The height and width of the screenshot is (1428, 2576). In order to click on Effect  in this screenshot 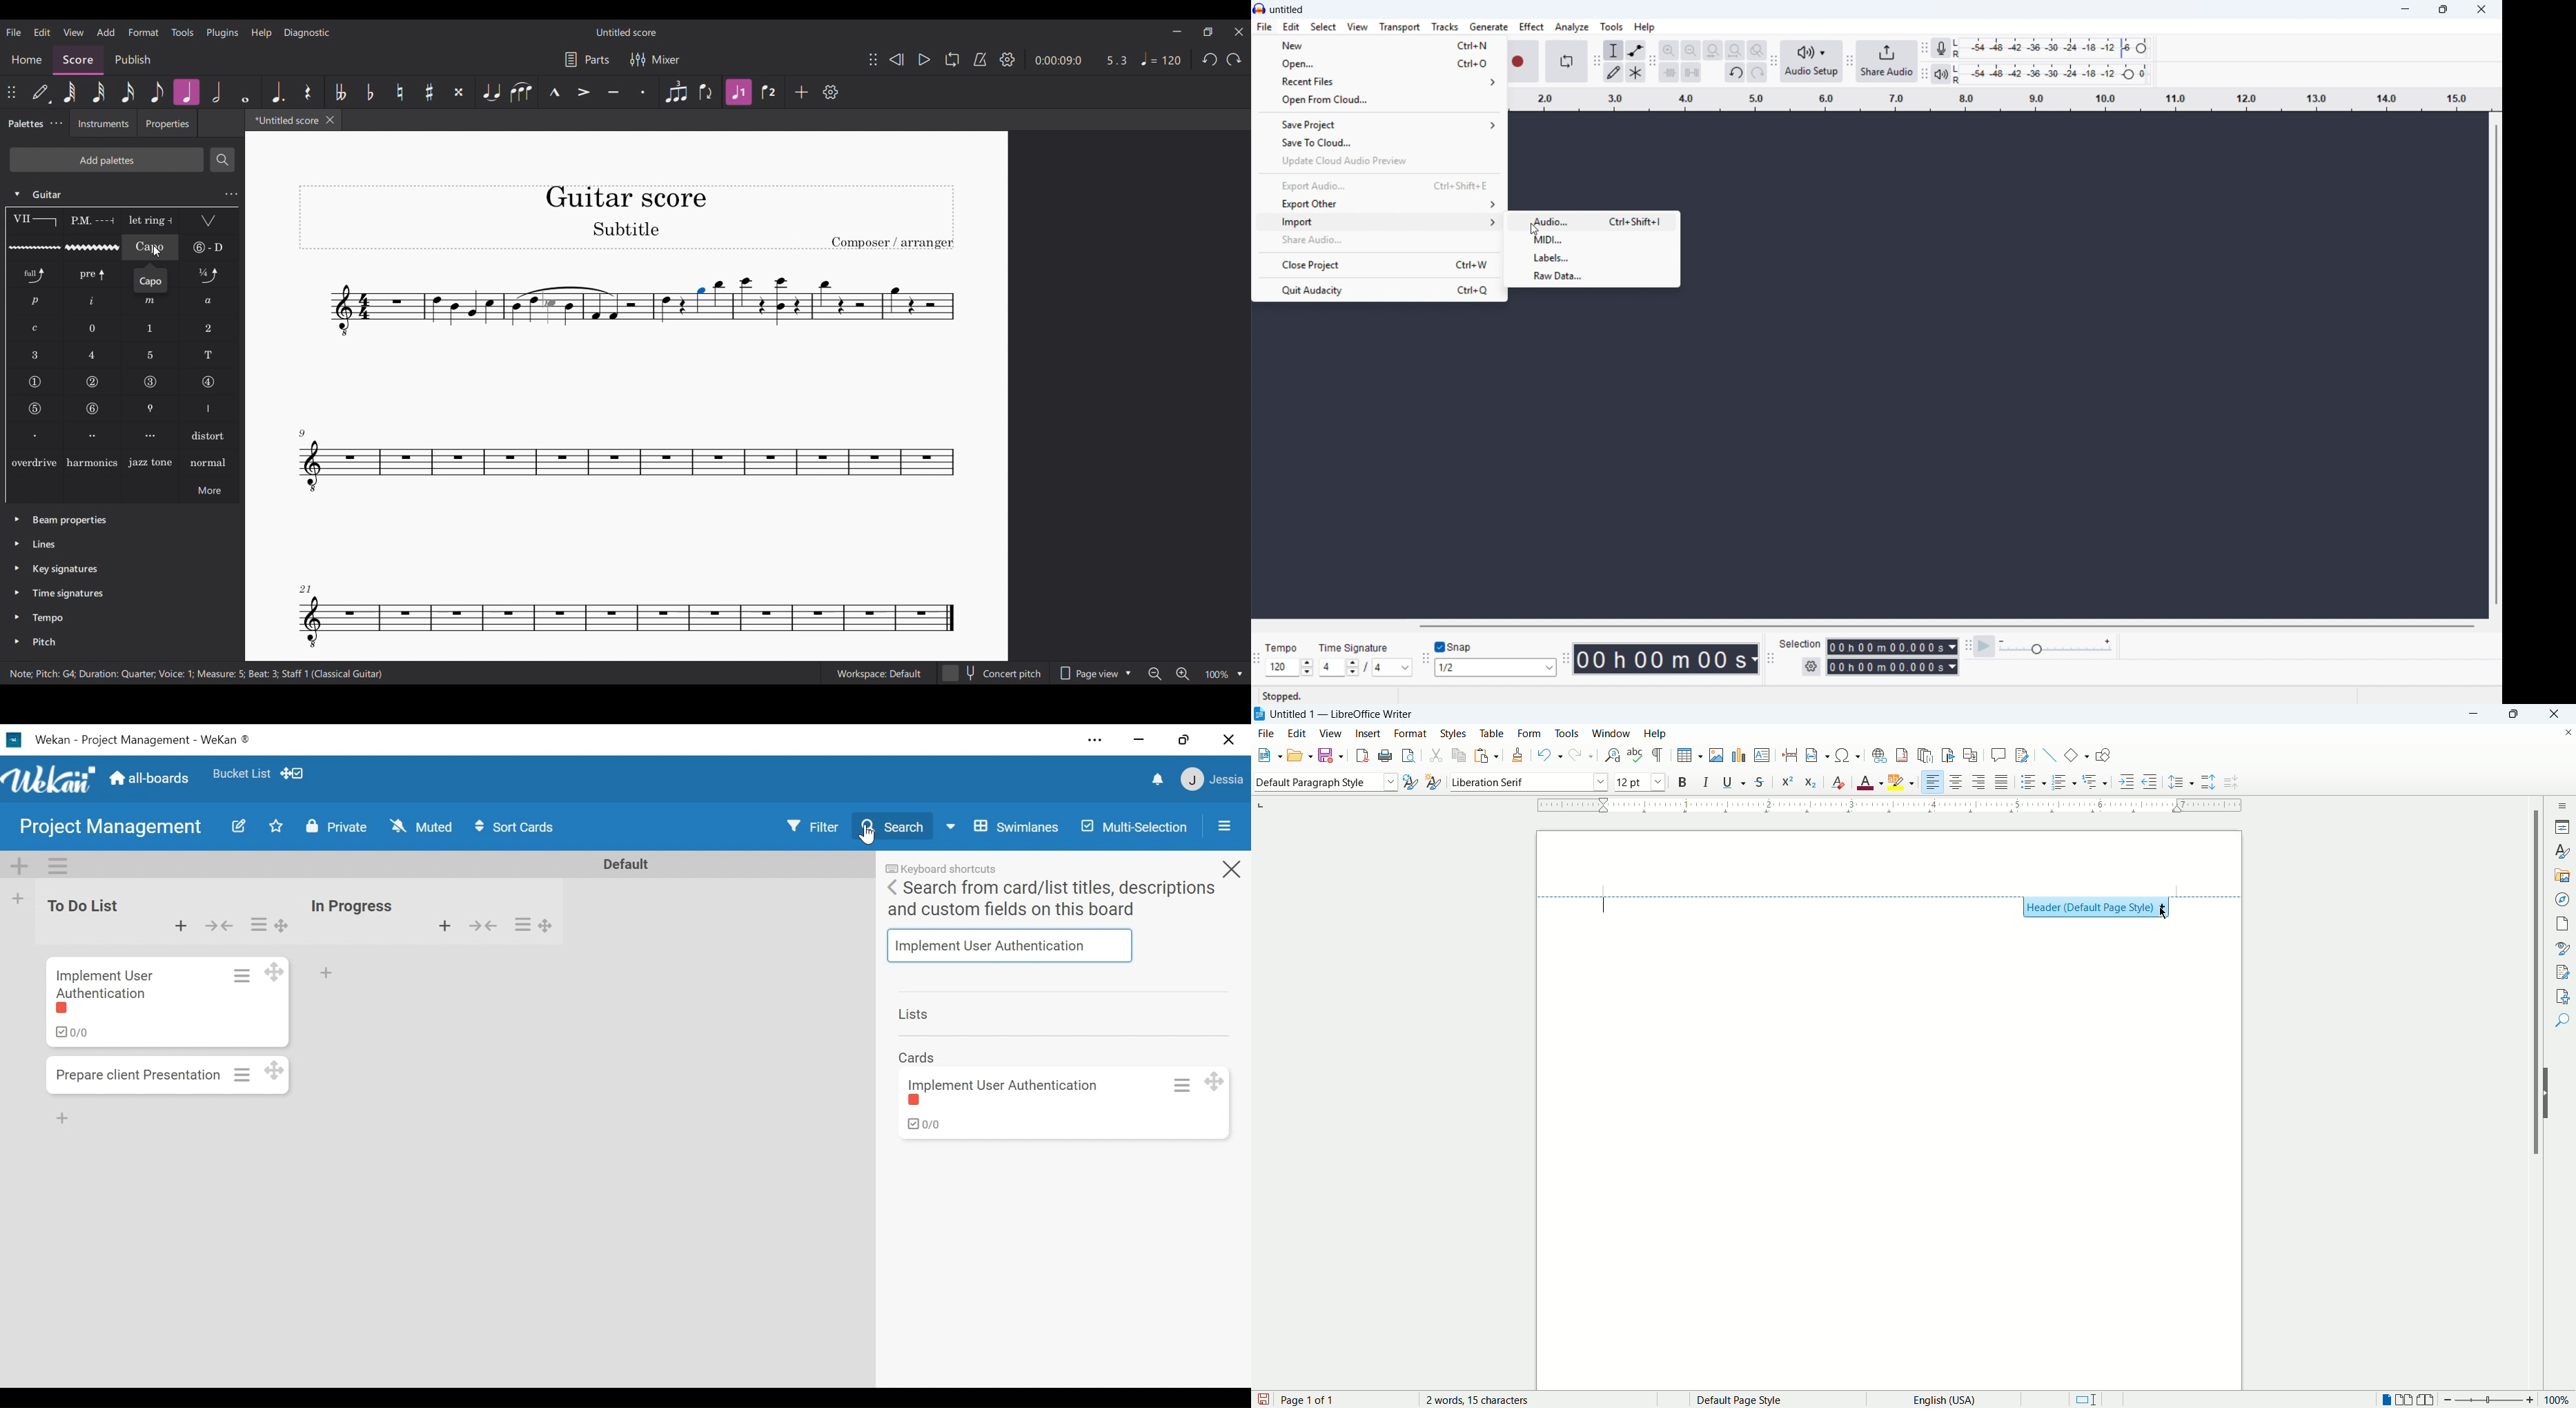, I will do `click(1531, 27)`.